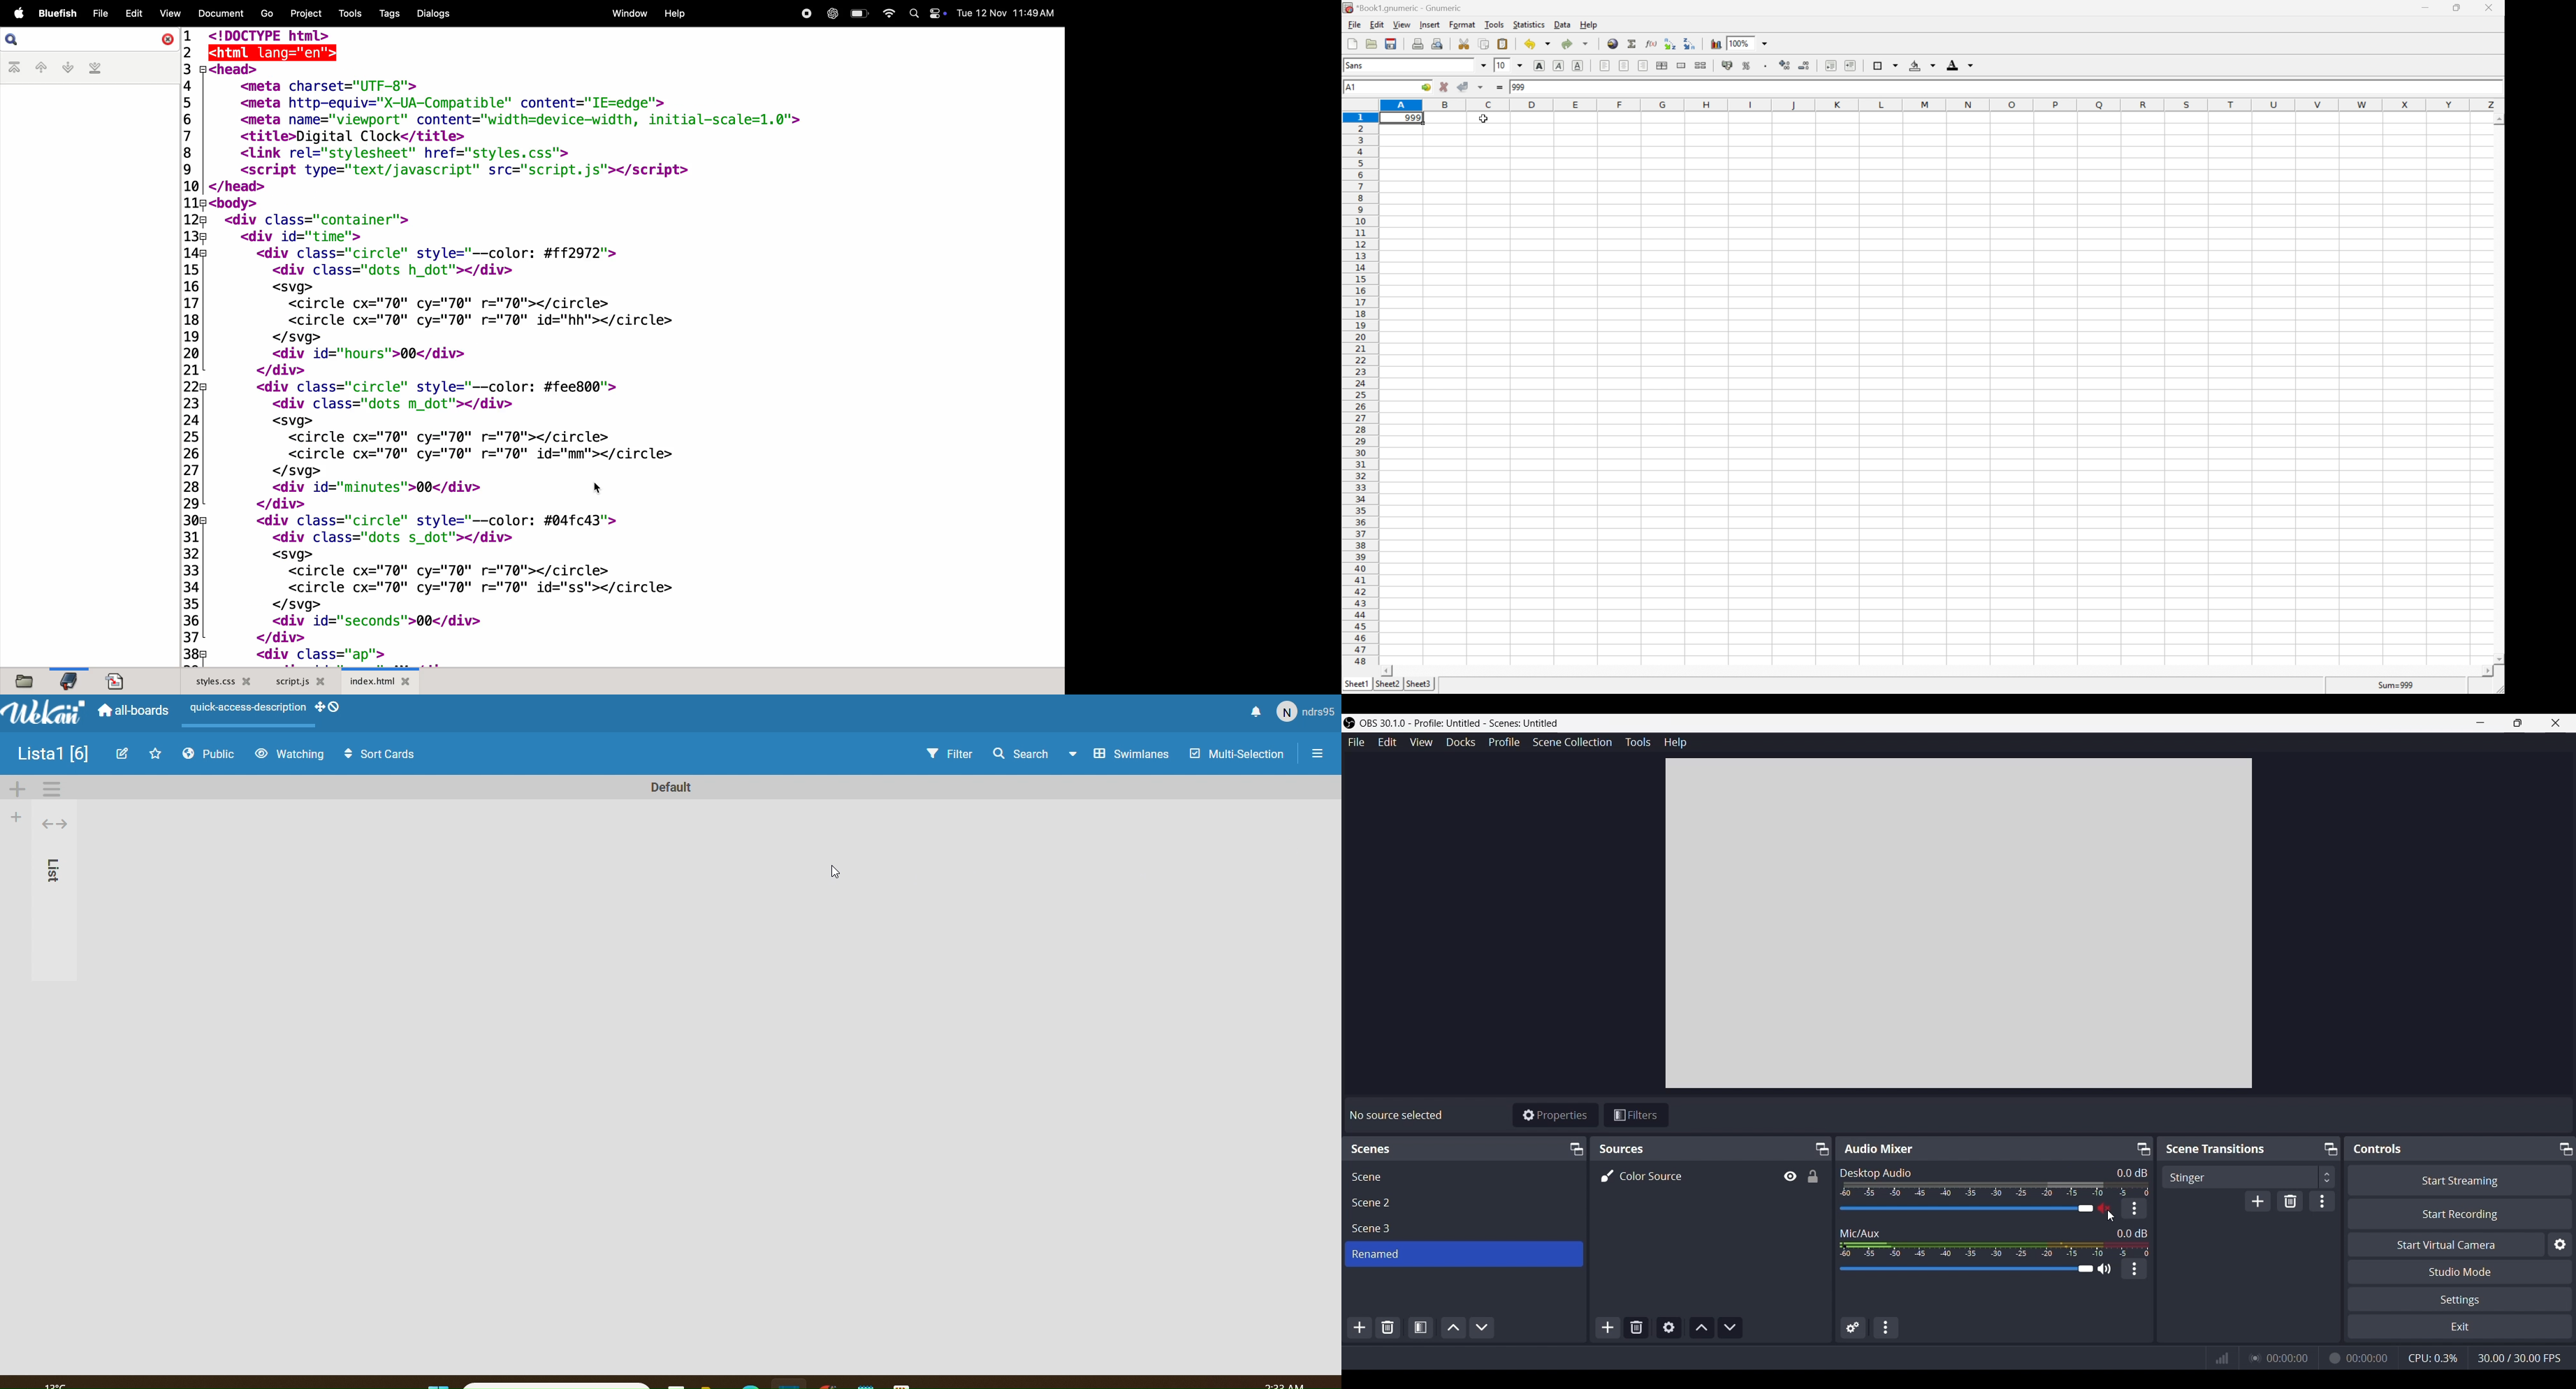  I want to click on Scene collection, so click(1572, 742).